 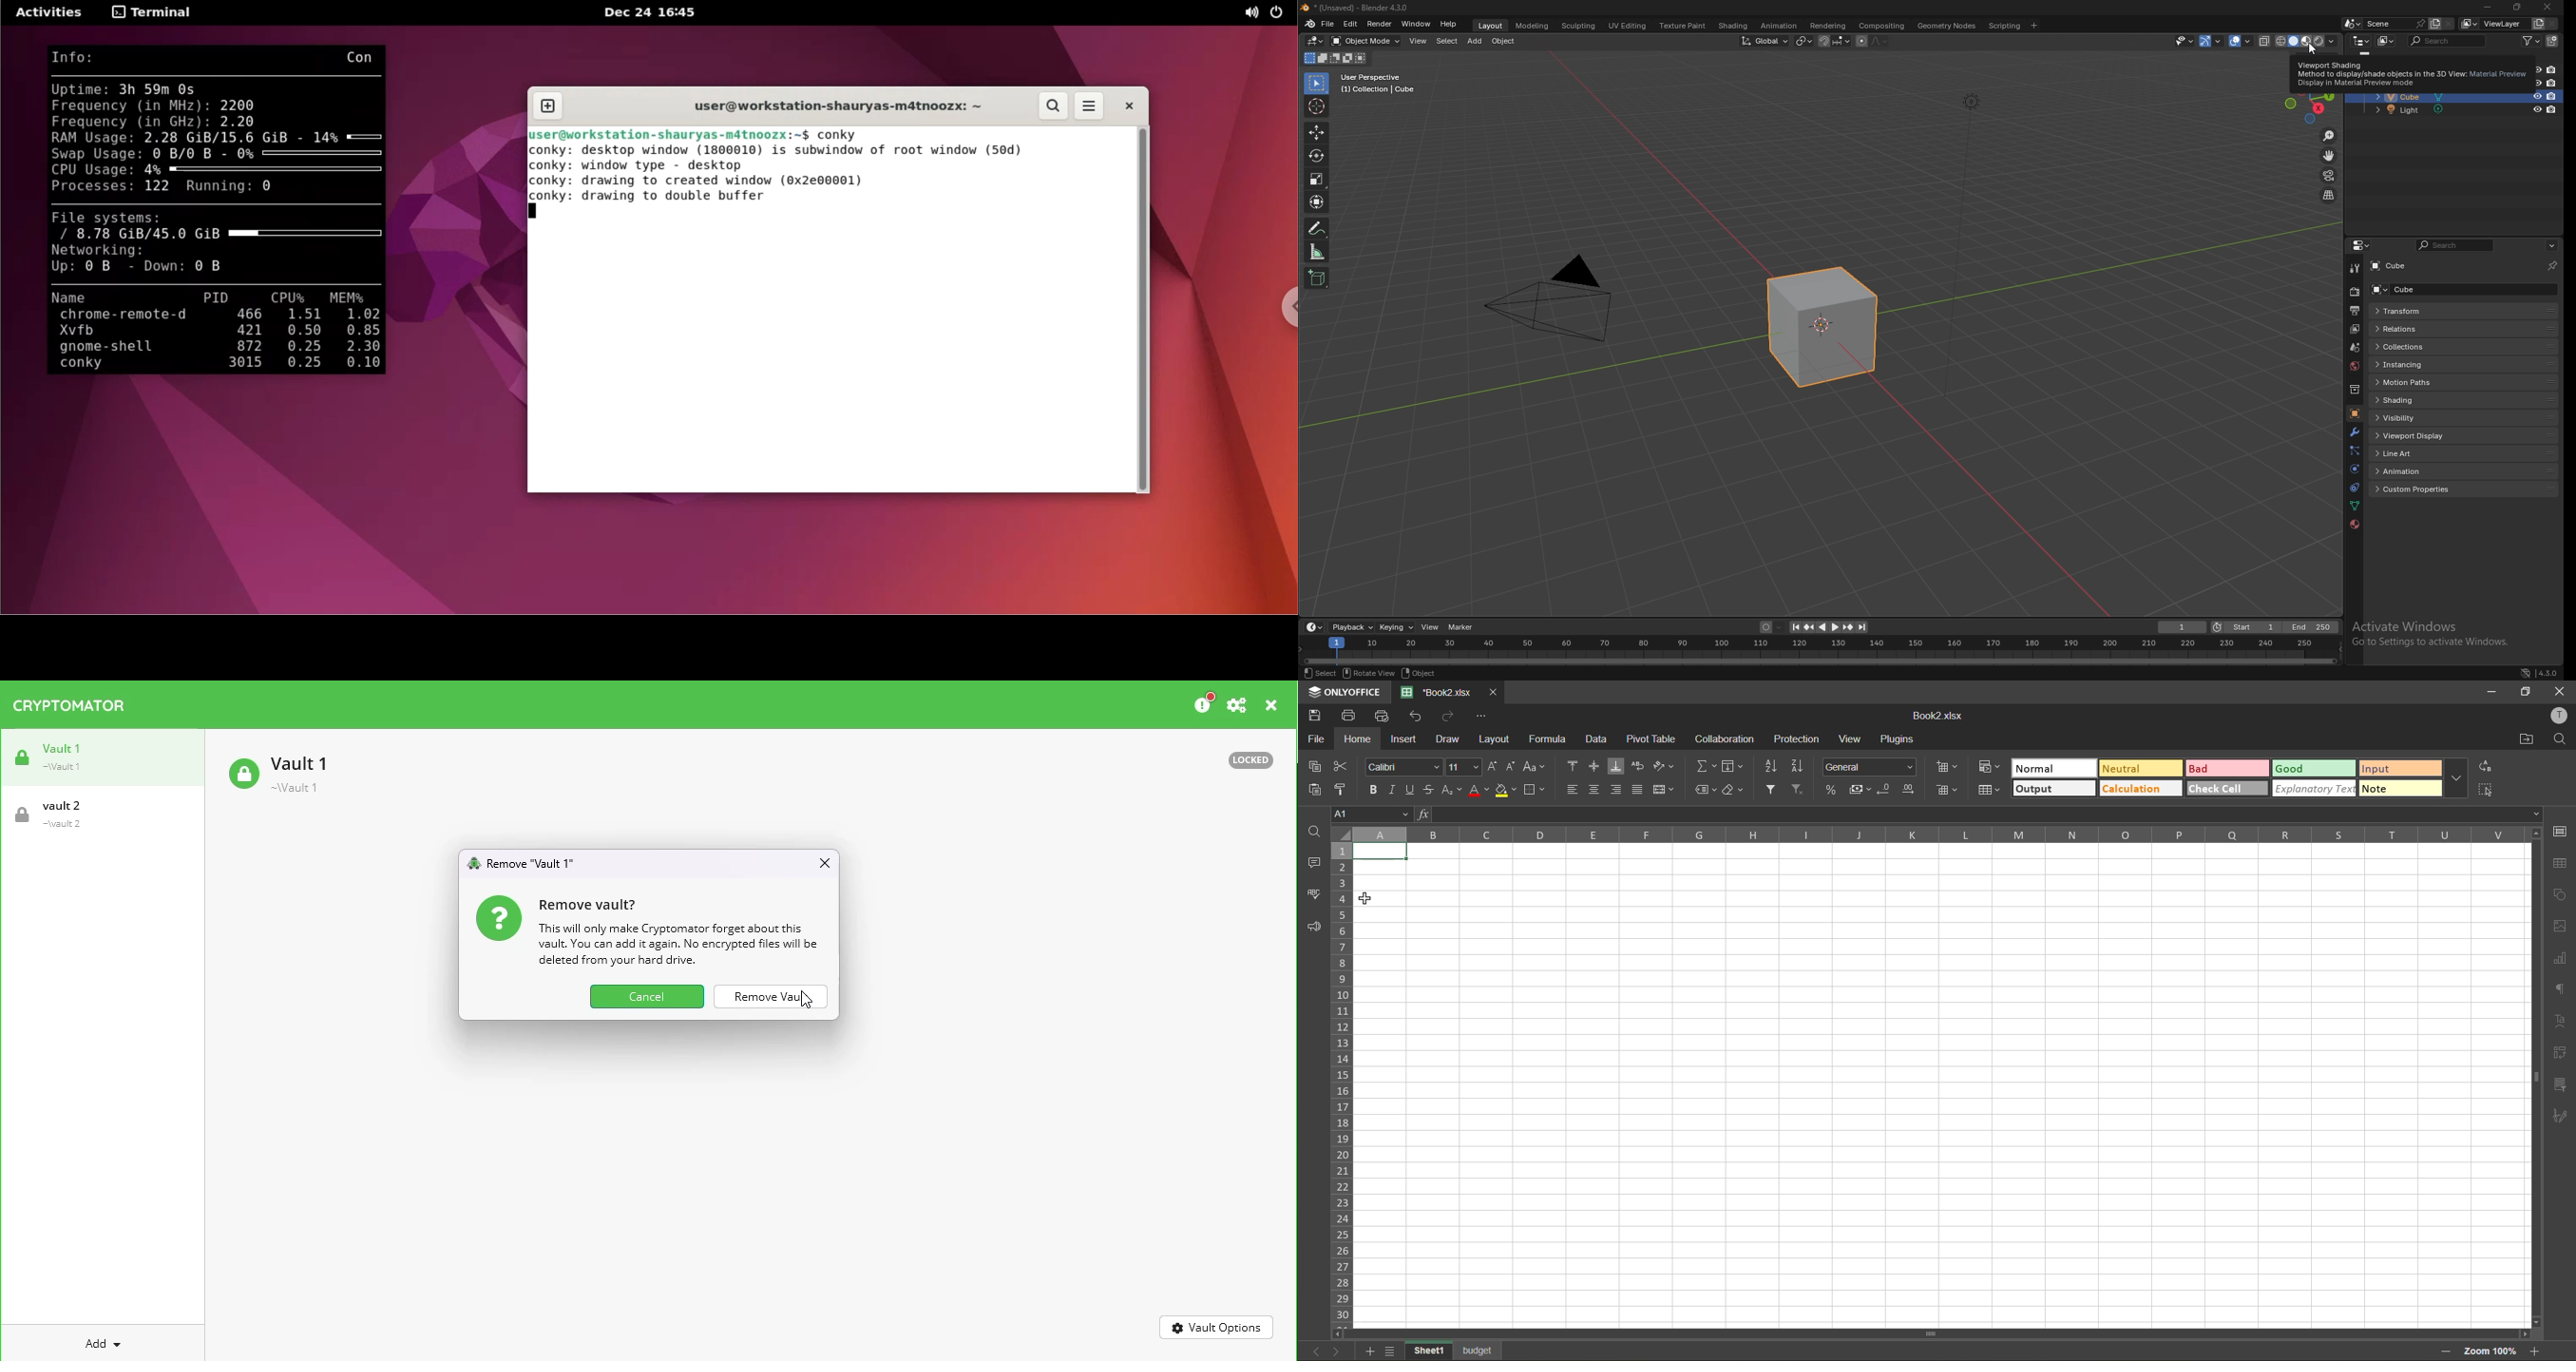 What do you see at coordinates (1316, 201) in the screenshot?
I see `transform` at bounding box center [1316, 201].